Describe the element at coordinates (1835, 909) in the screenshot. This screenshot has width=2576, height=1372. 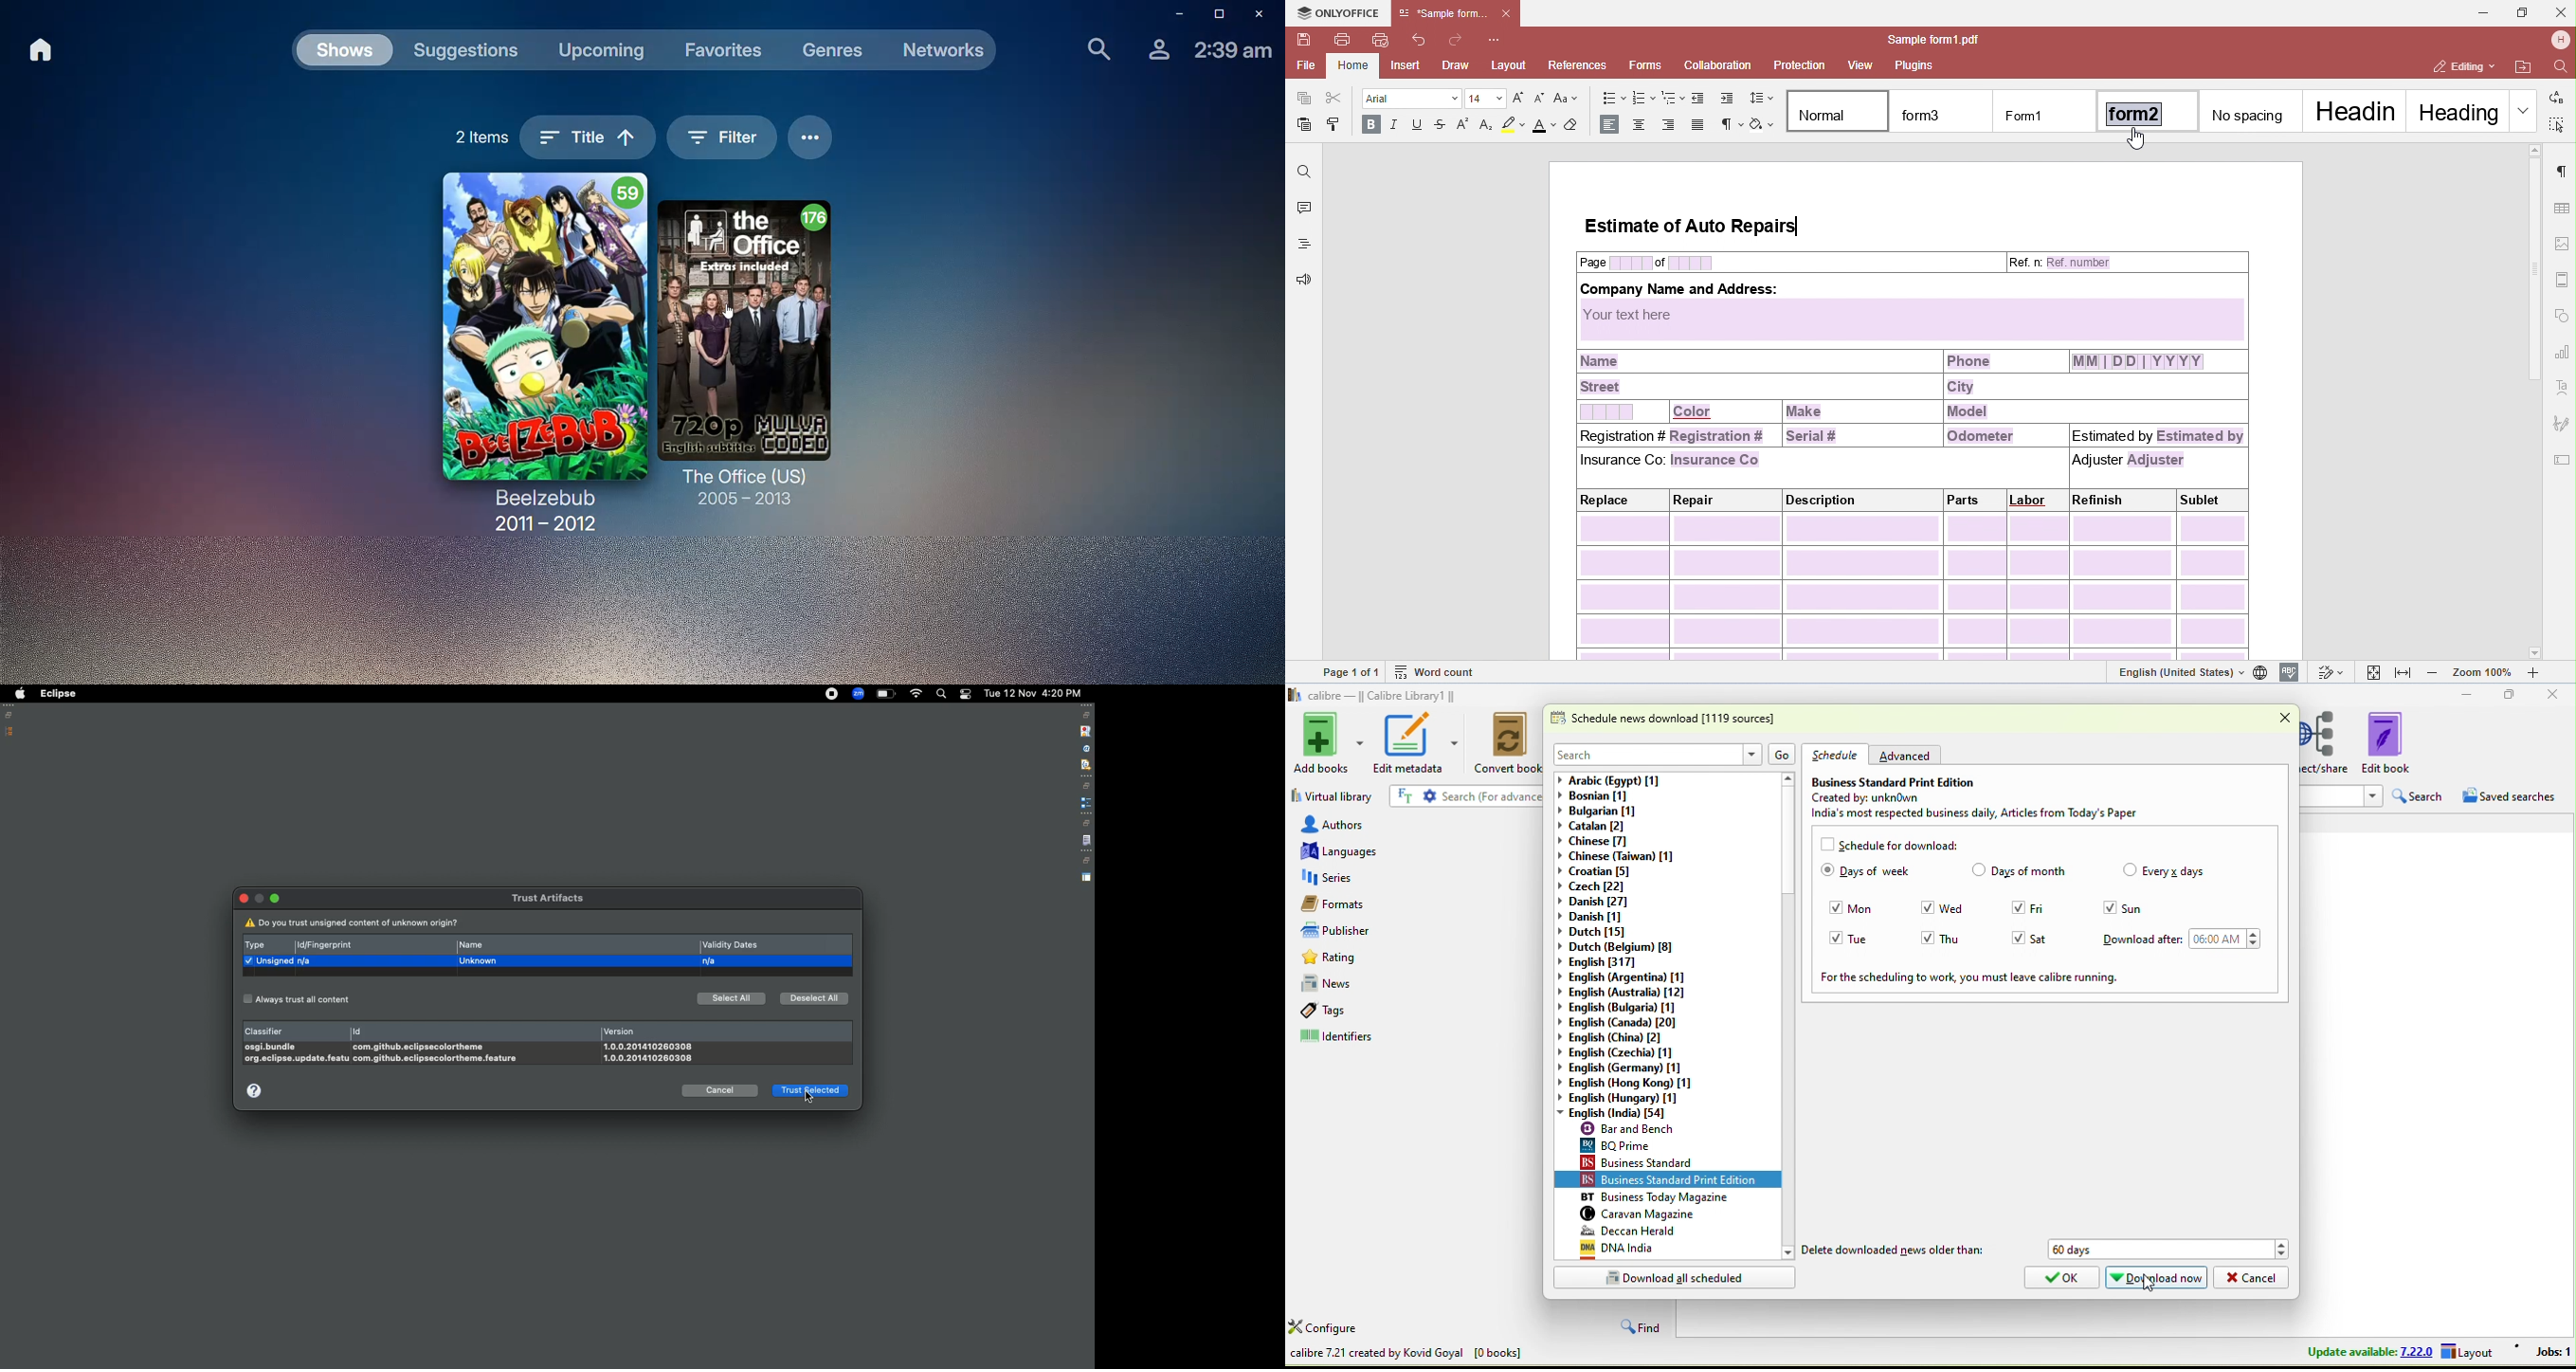
I see `Checkbox` at that location.